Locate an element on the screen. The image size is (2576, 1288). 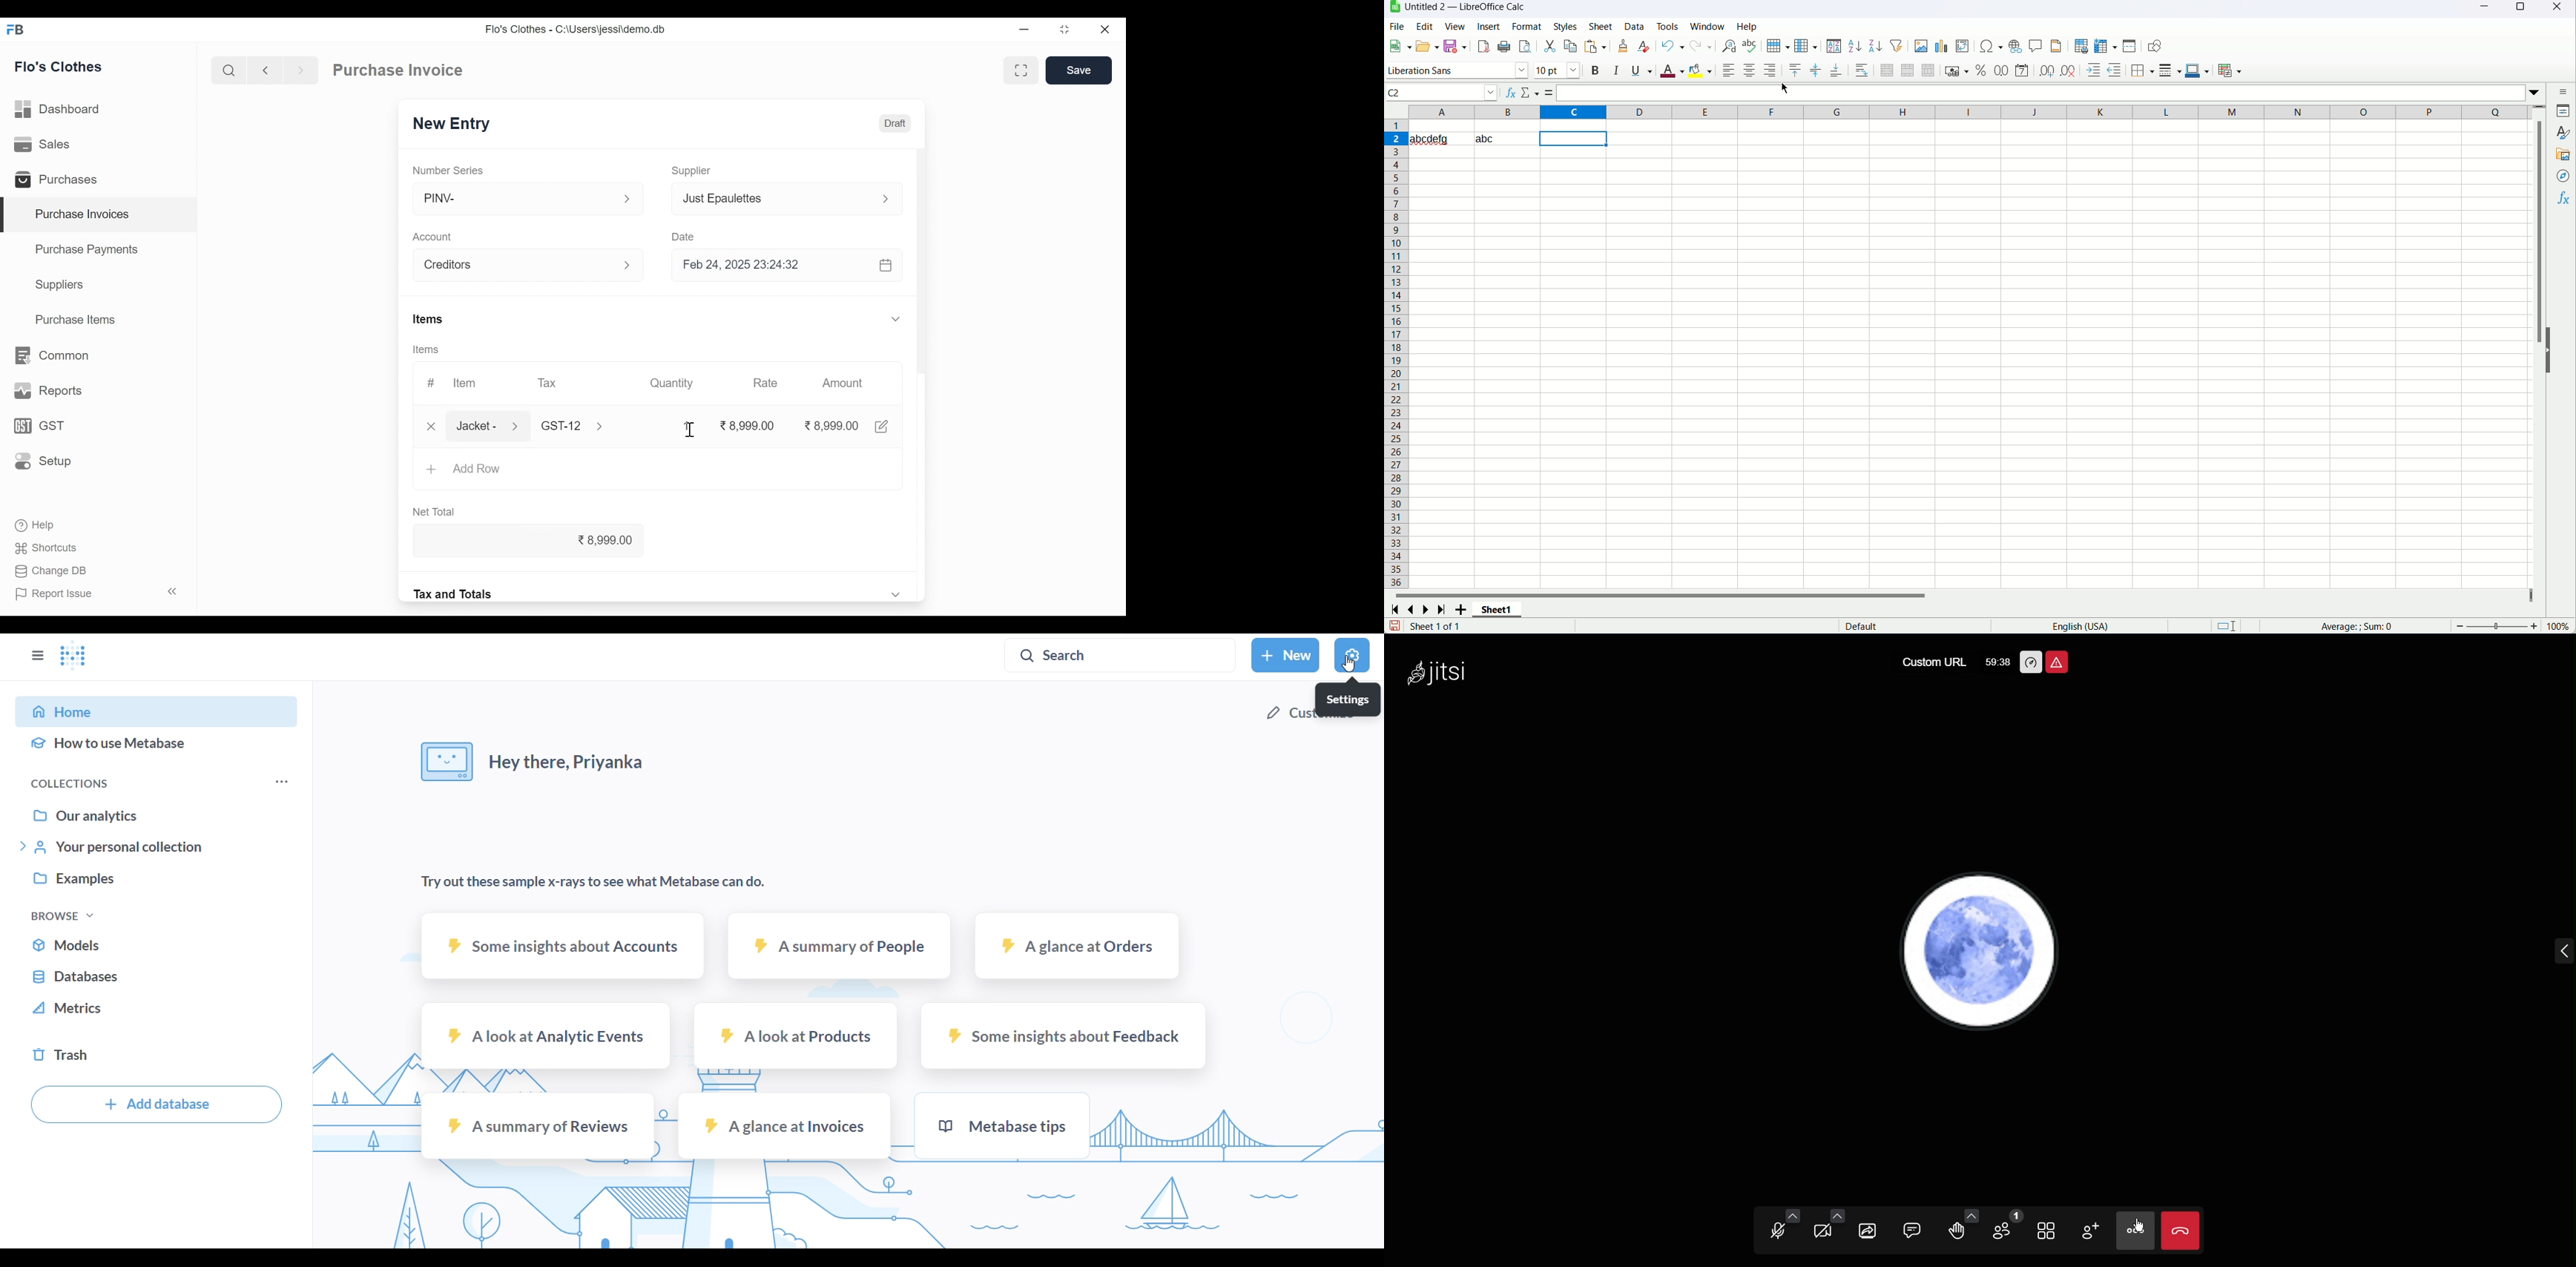
file is located at coordinates (1396, 27).